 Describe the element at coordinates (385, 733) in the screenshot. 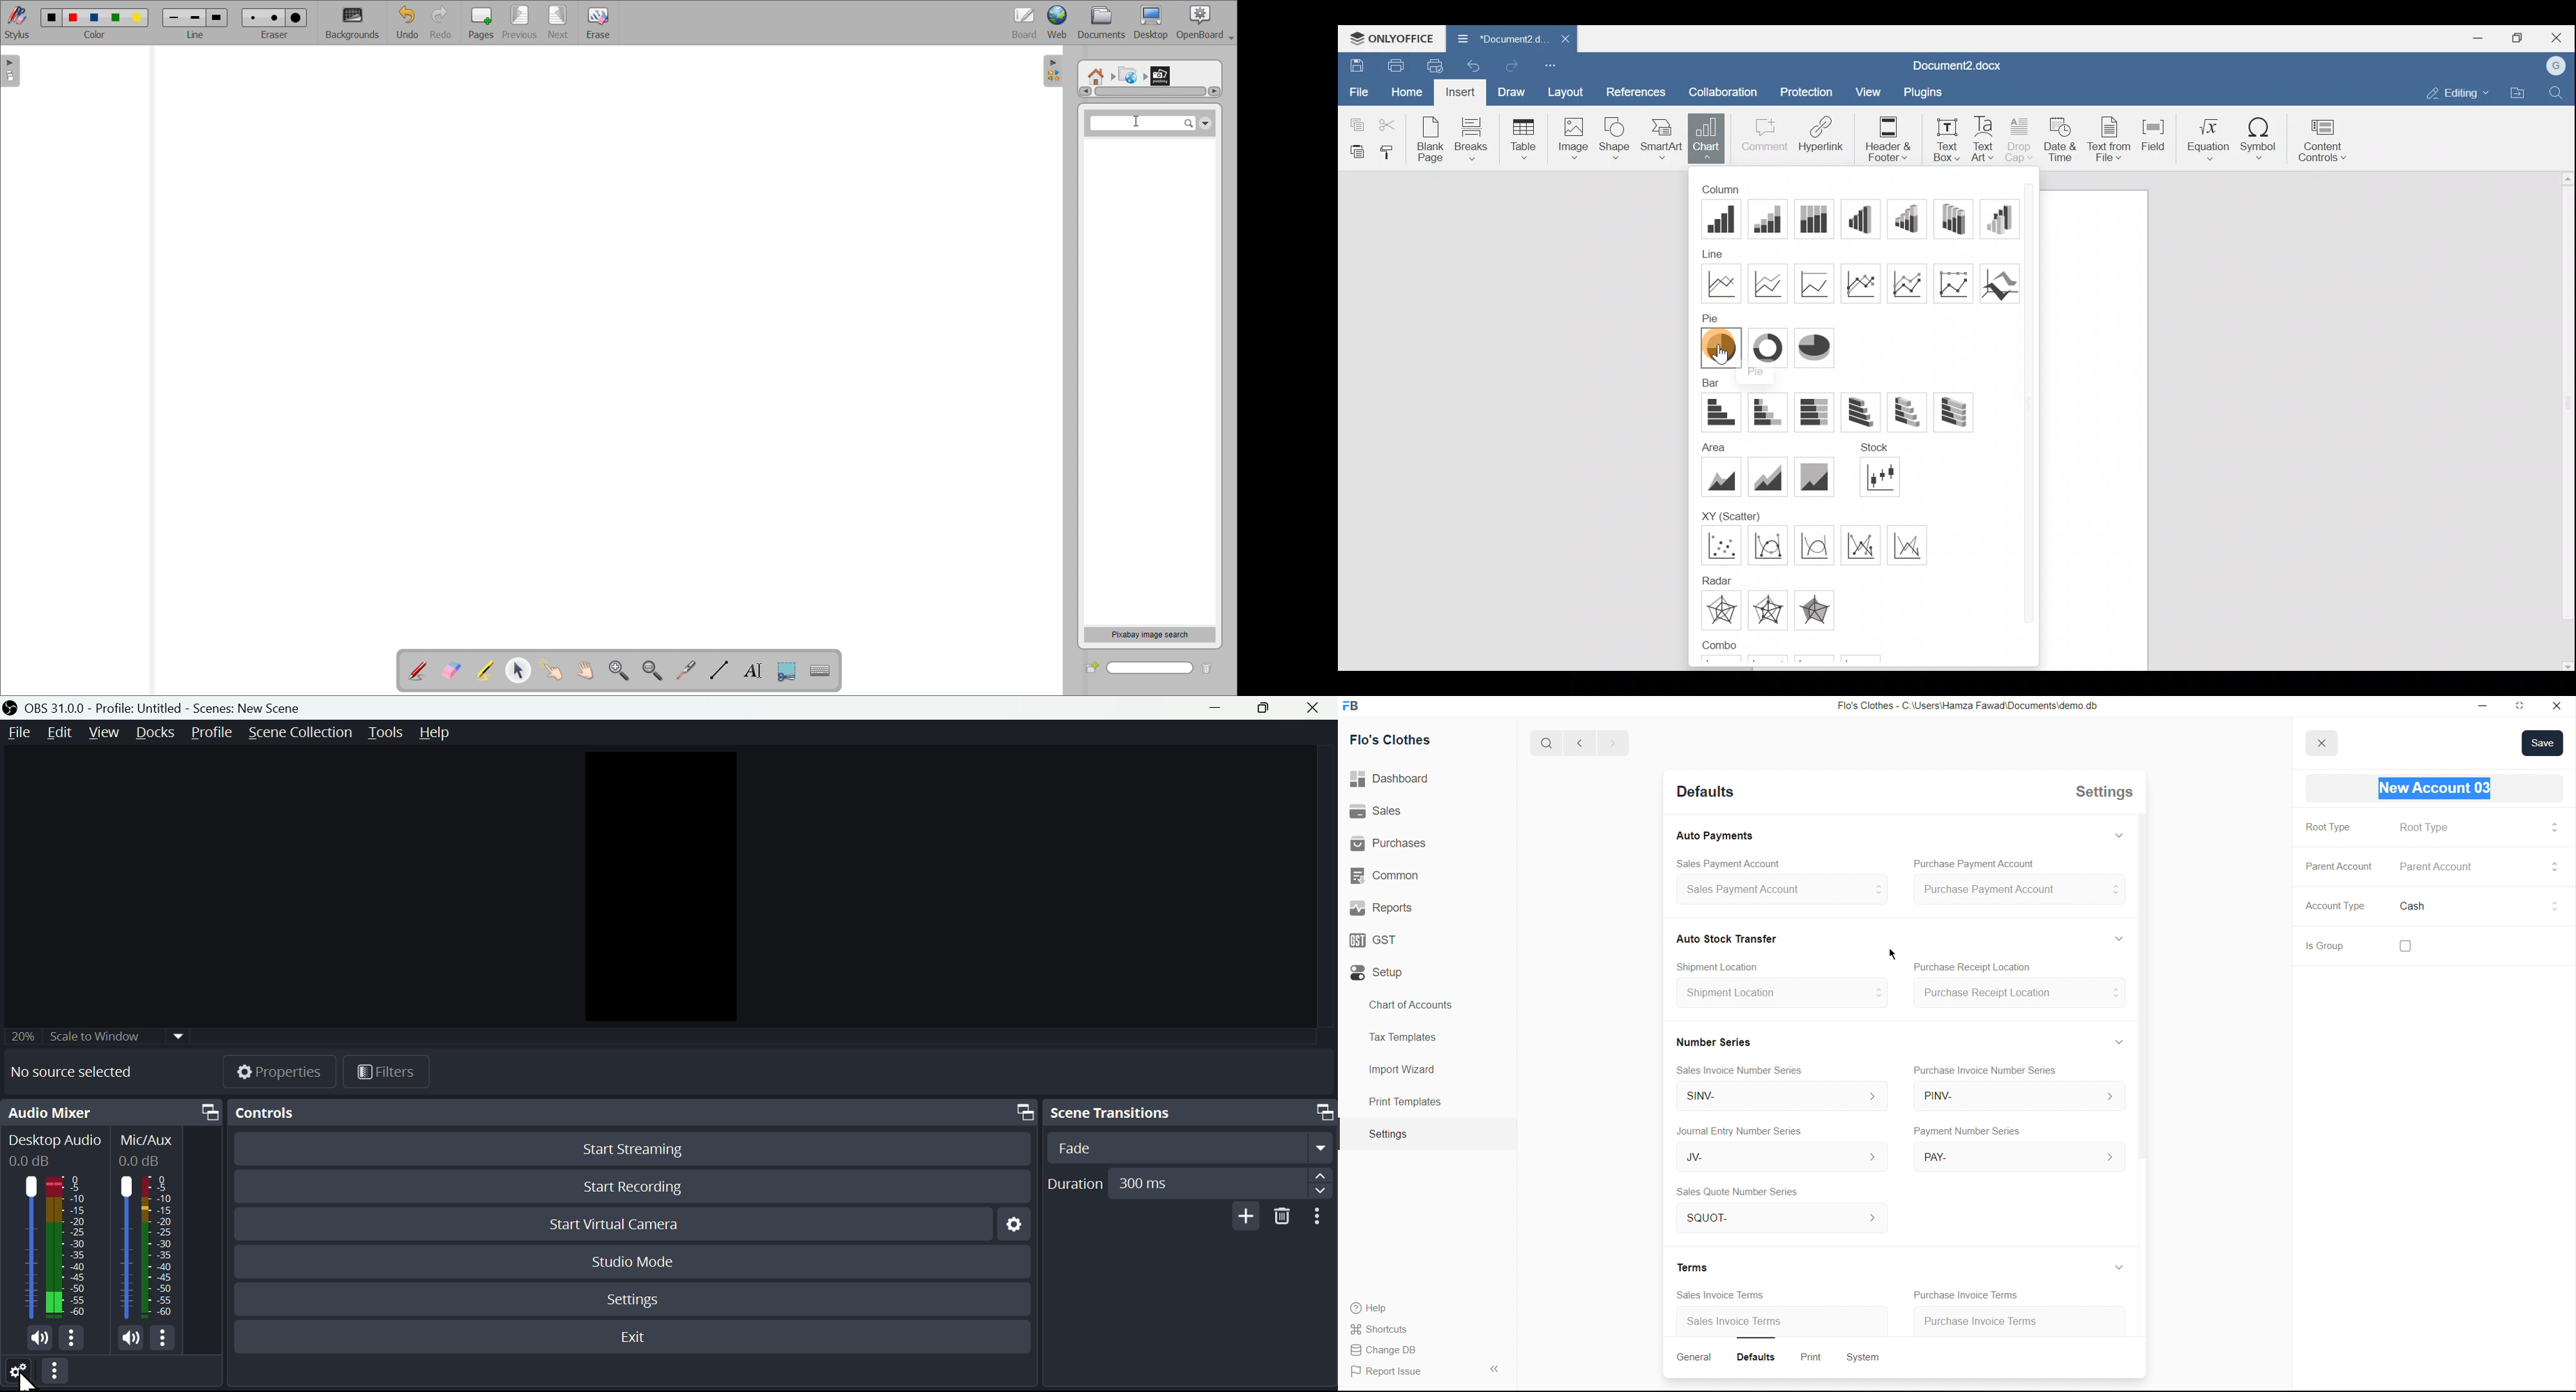

I see `Tools` at that location.